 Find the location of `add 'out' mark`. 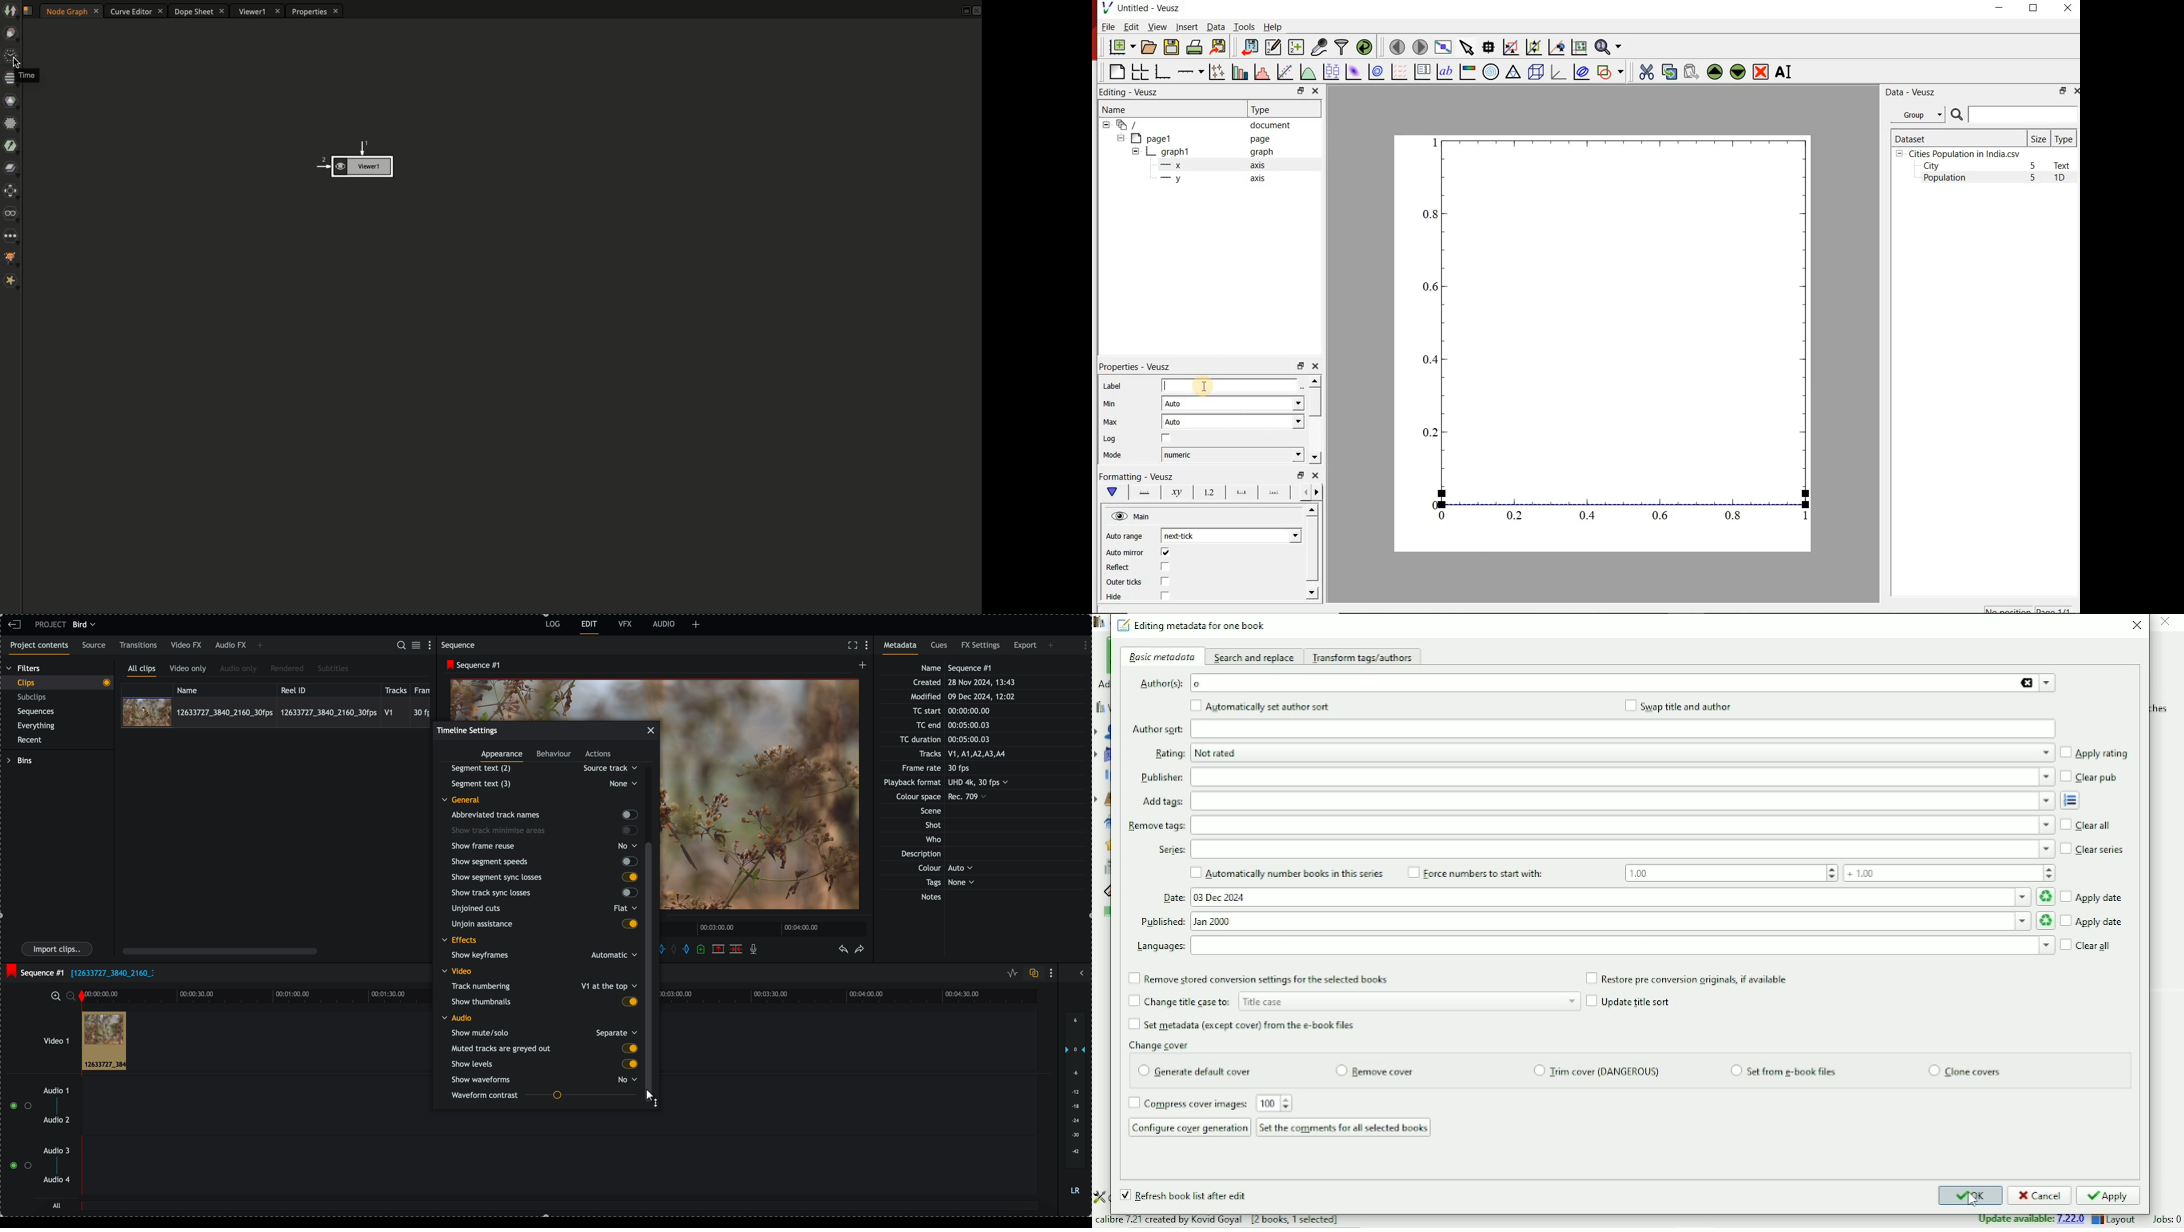

add 'out' mark is located at coordinates (685, 950).